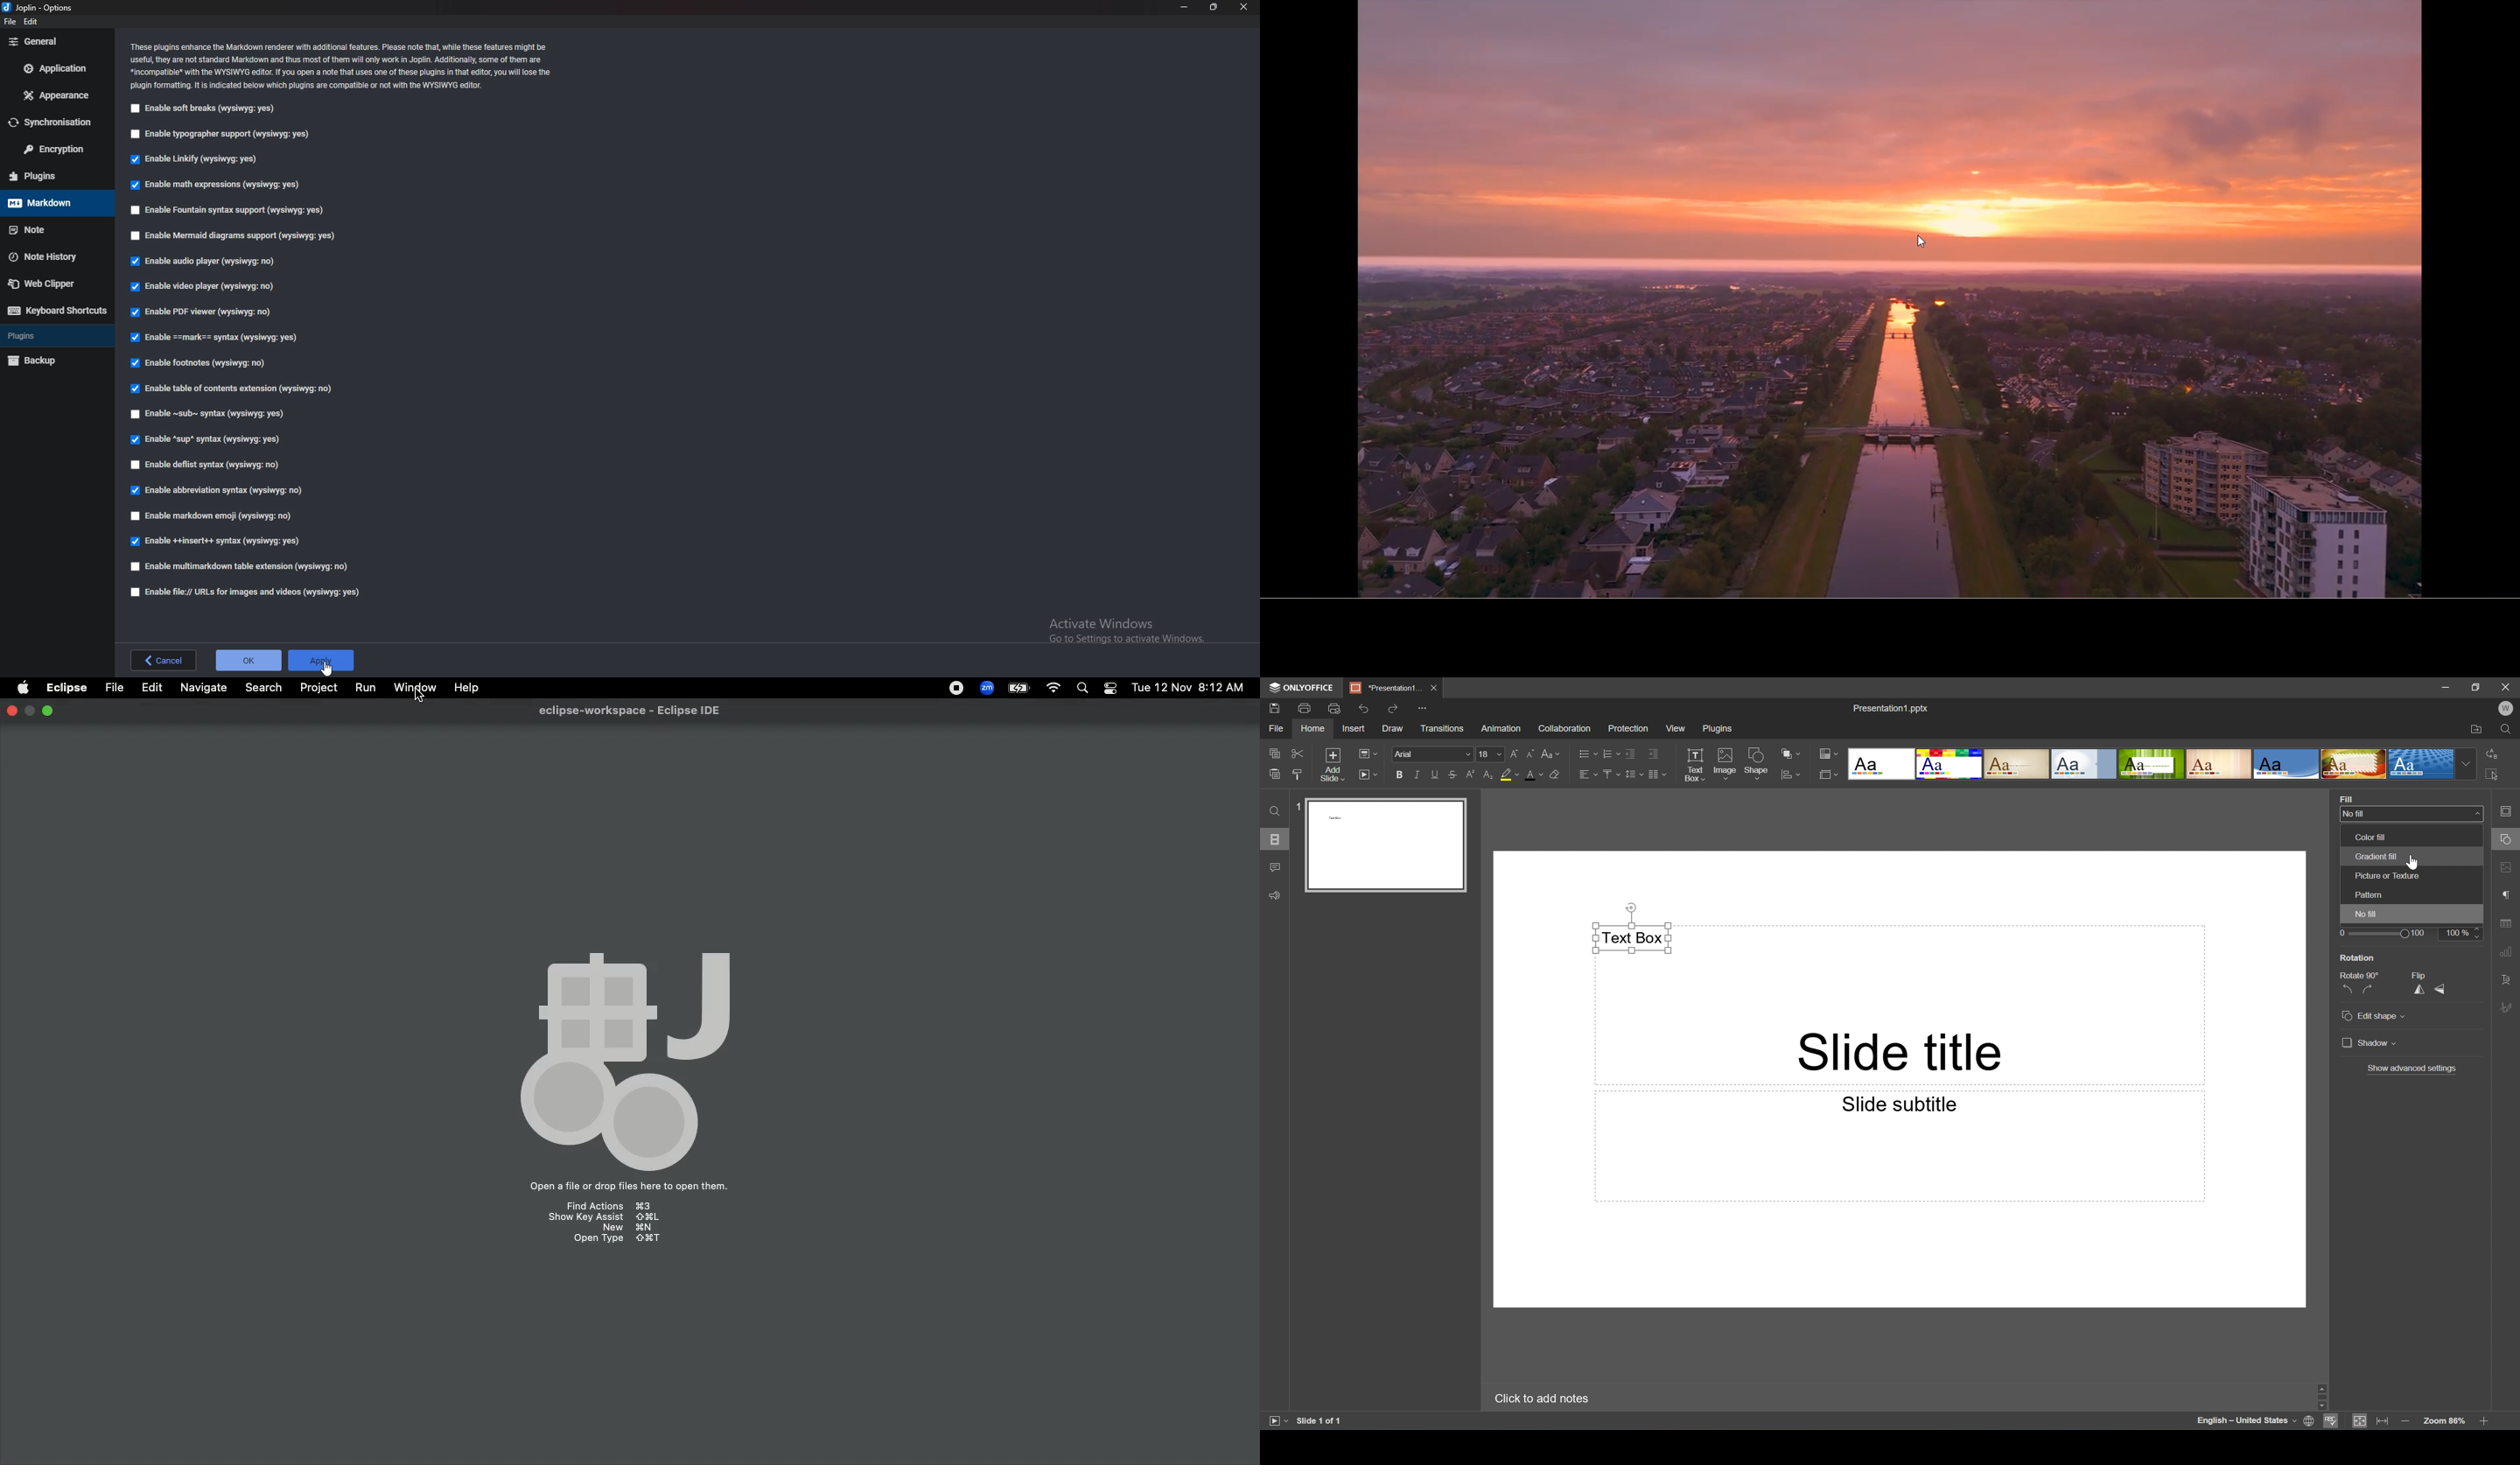  What do you see at coordinates (1634, 938) in the screenshot?
I see `Text Box` at bounding box center [1634, 938].